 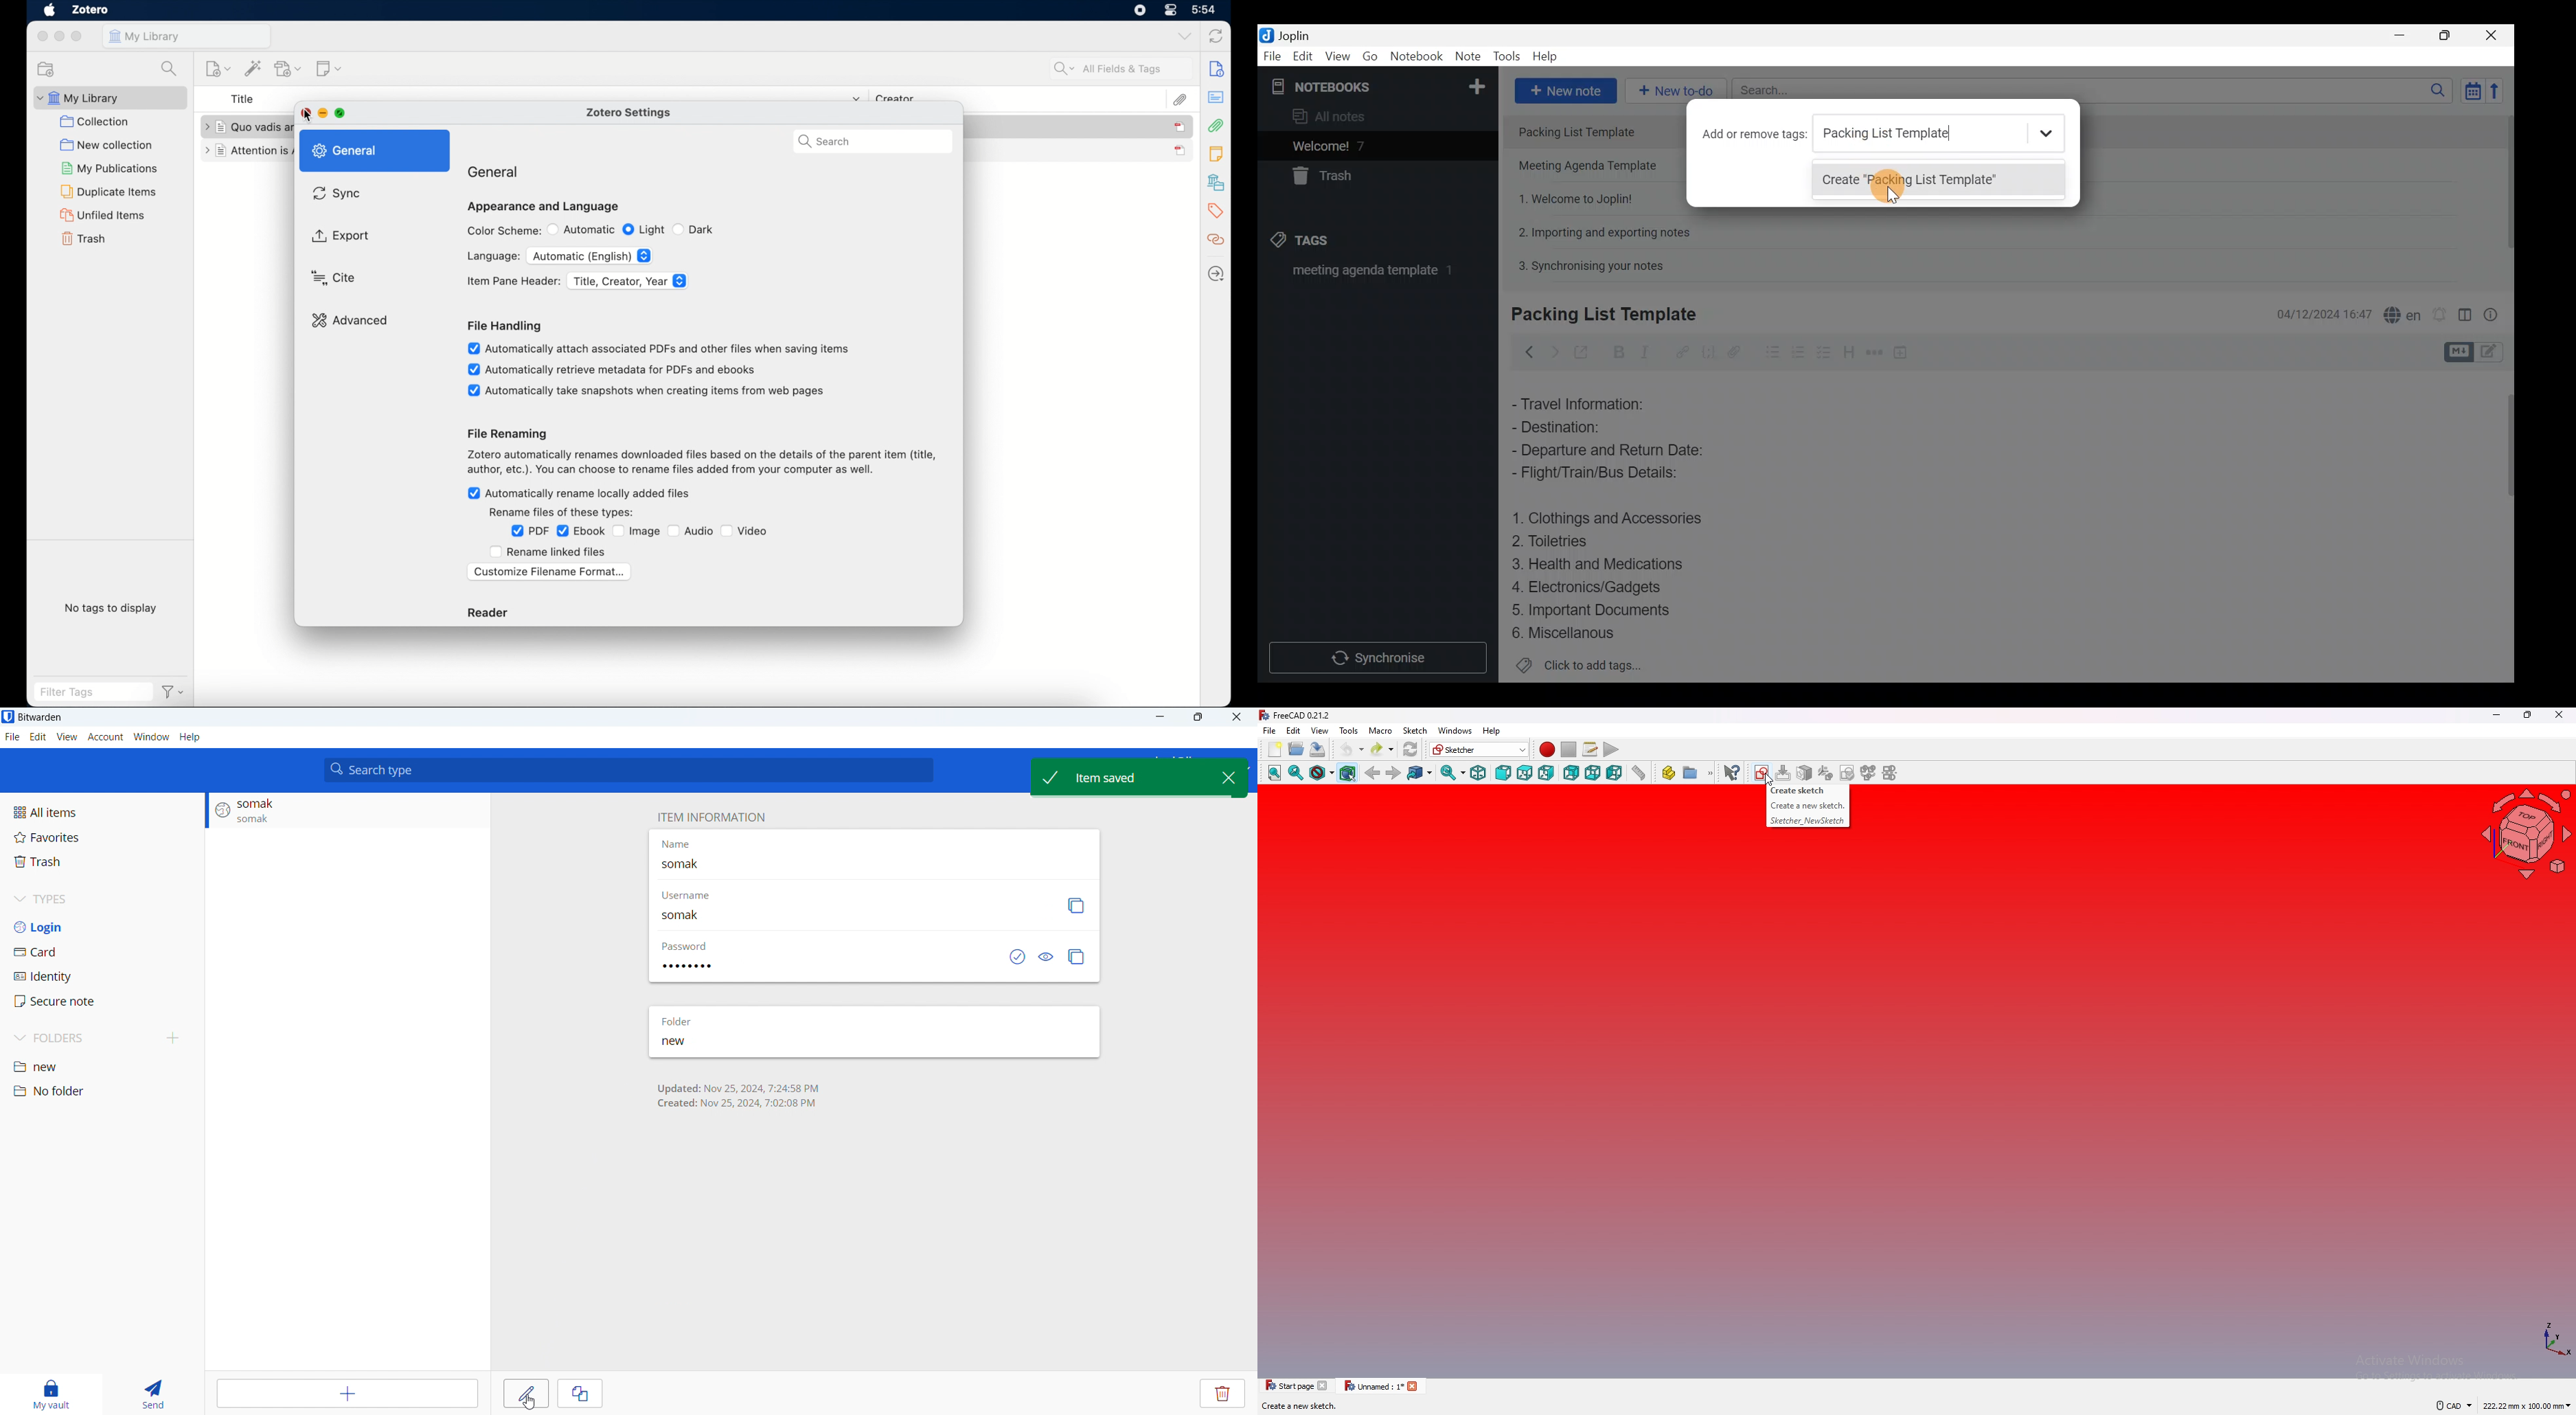 What do you see at coordinates (342, 238) in the screenshot?
I see `export` at bounding box center [342, 238].